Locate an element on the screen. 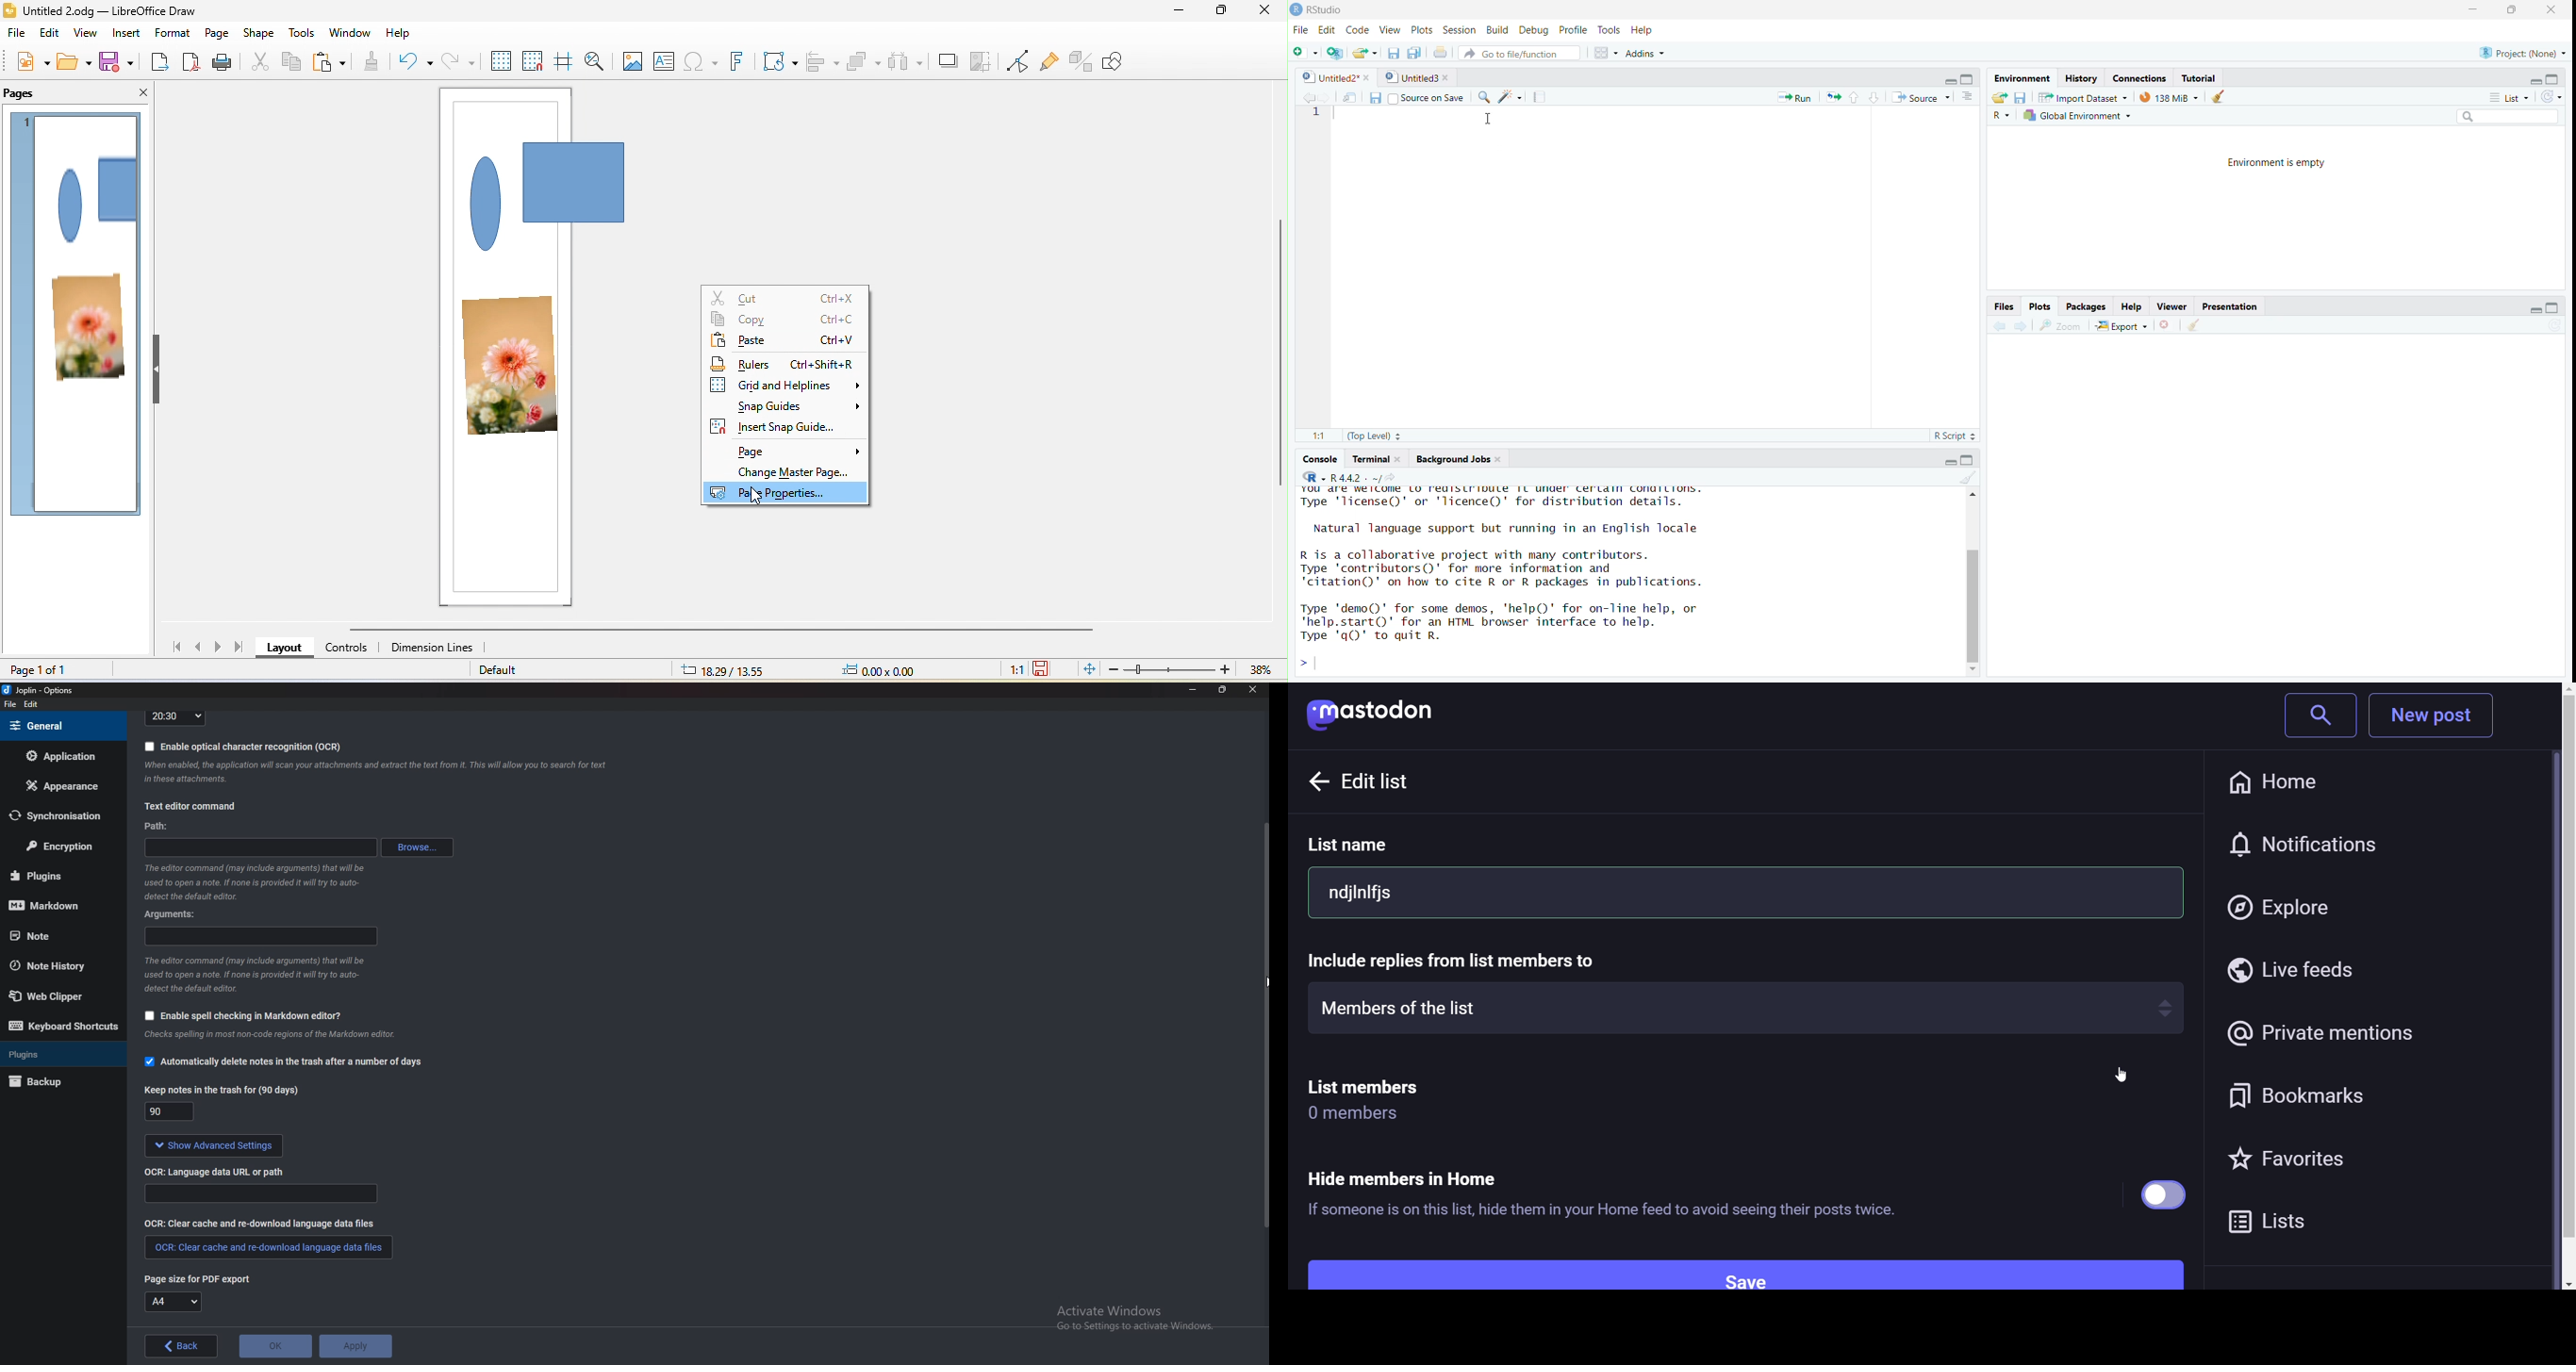 The image size is (2576, 1372). copy is located at coordinates (783, 321).